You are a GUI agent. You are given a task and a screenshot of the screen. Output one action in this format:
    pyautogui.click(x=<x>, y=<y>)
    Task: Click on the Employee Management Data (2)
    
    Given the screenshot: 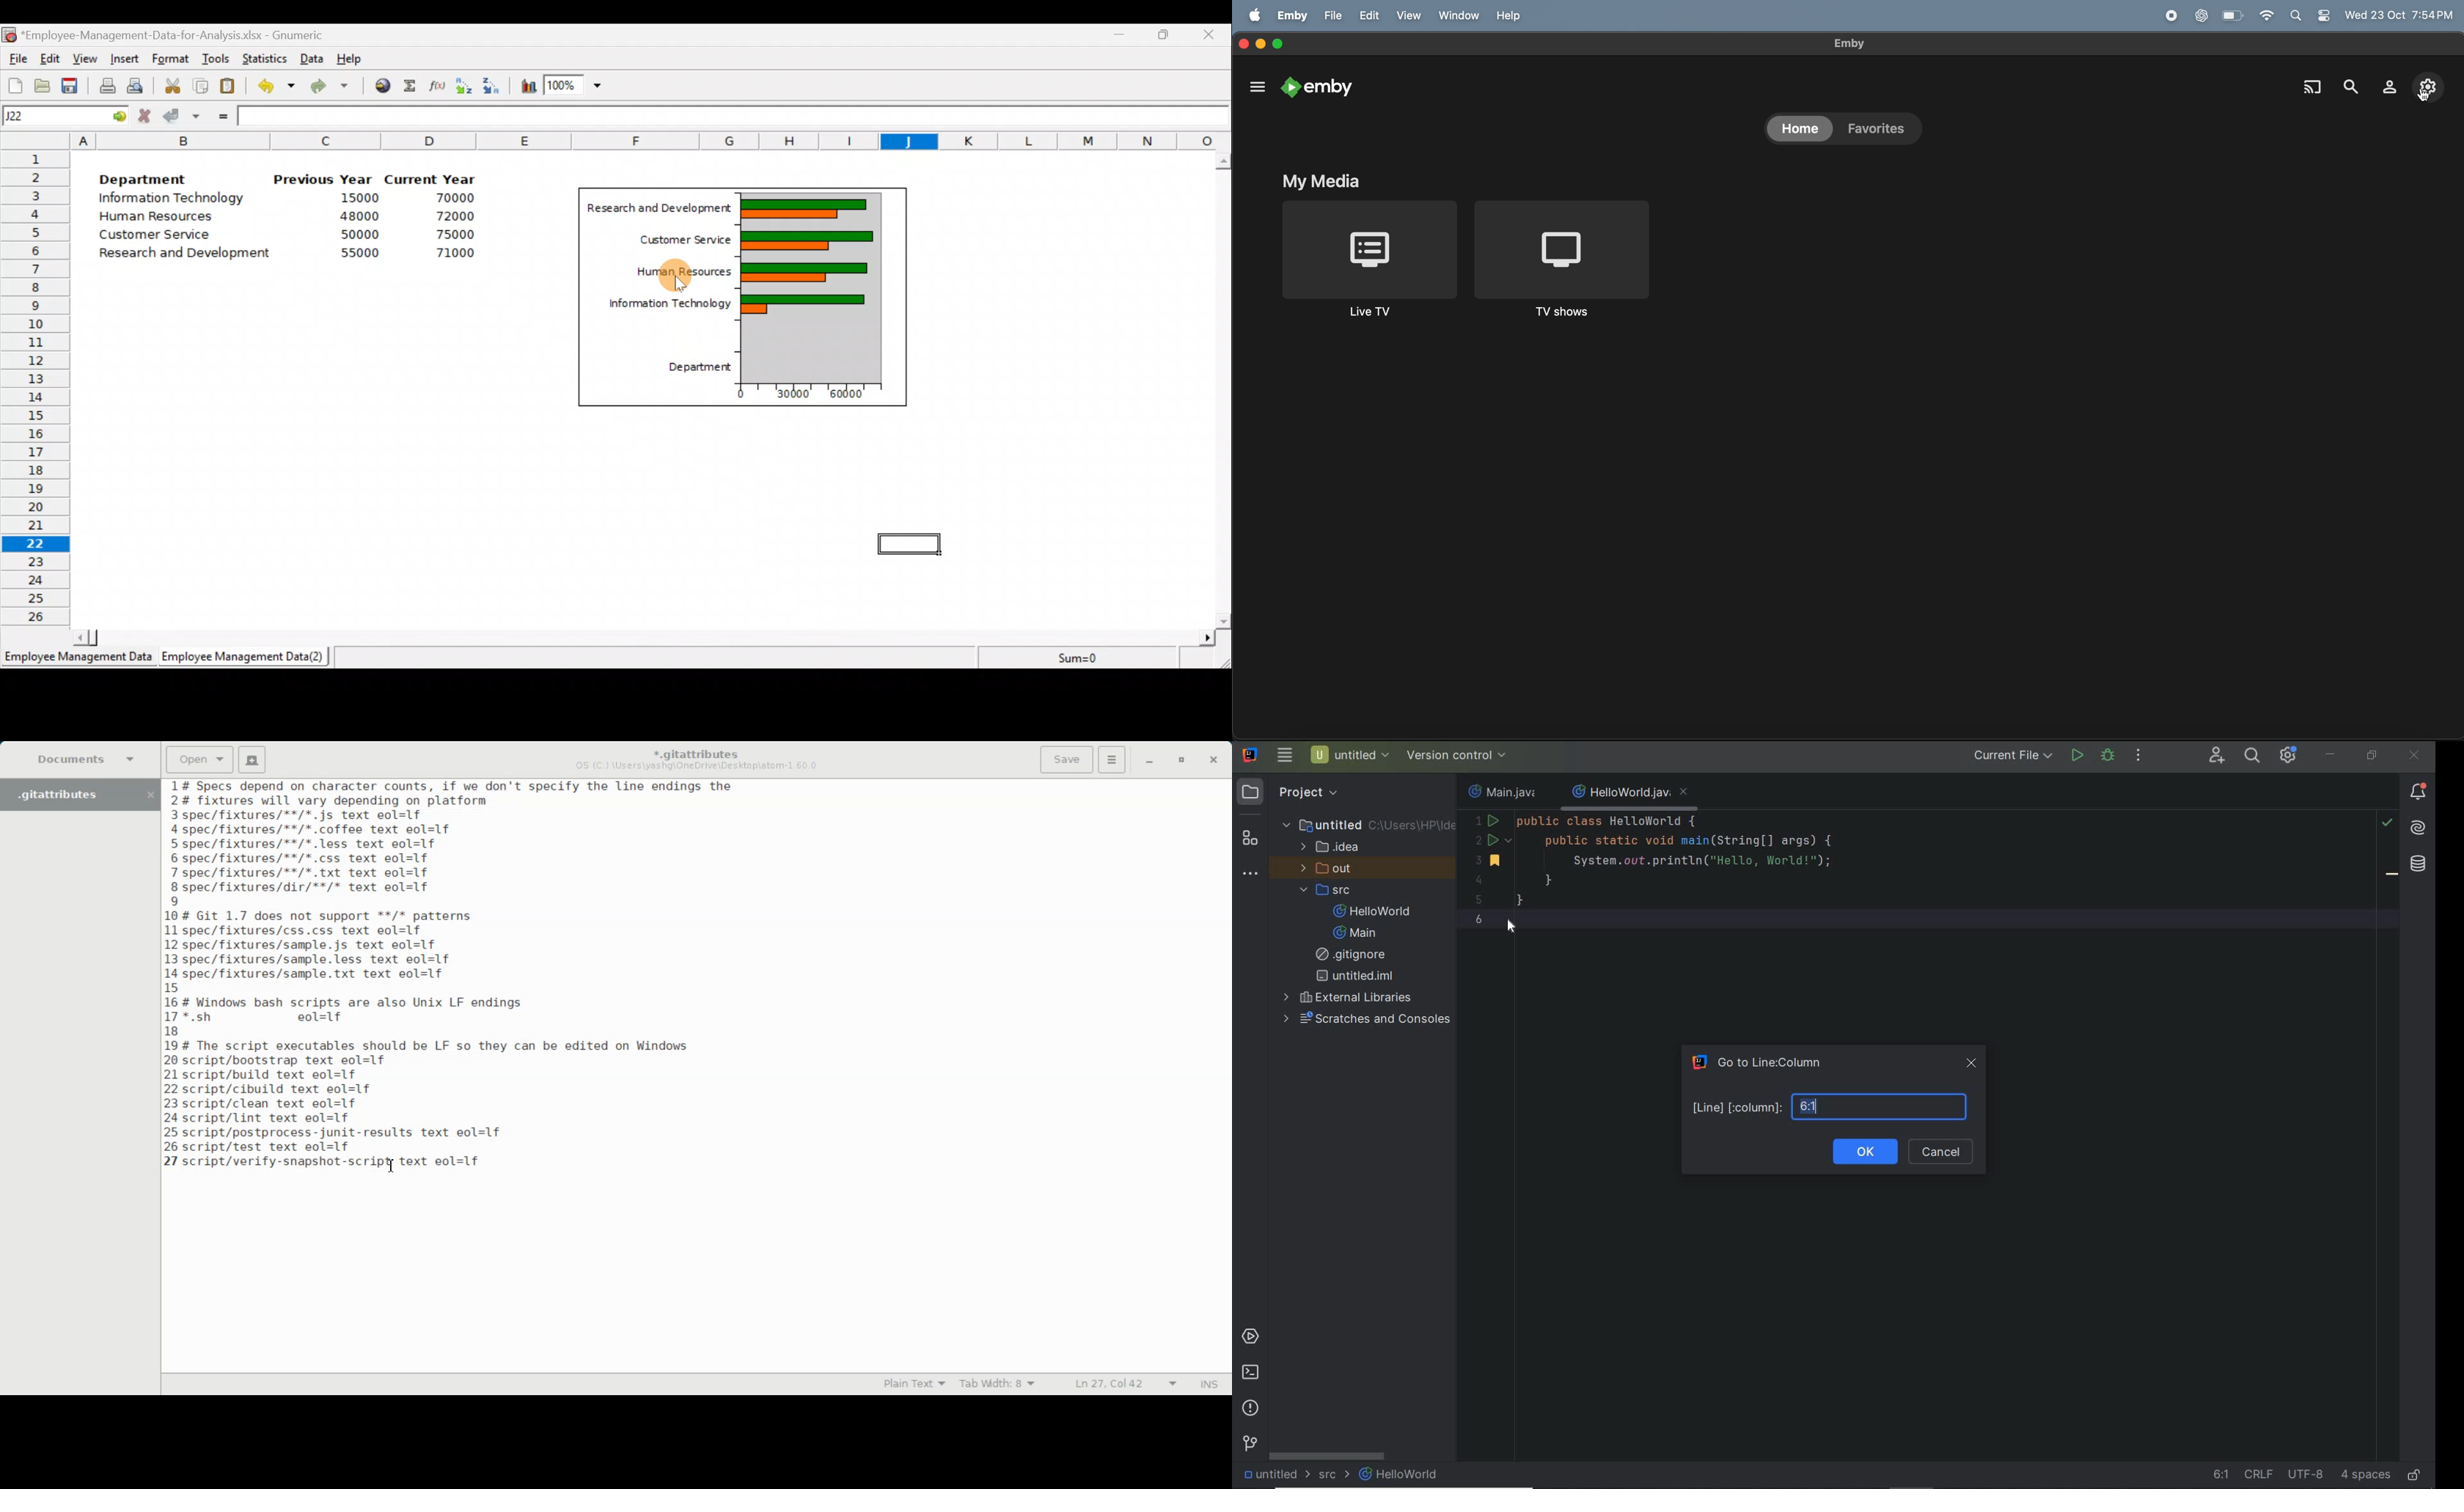 What is the action you would take?
    pyautogui.click(x=241, y=659)
    